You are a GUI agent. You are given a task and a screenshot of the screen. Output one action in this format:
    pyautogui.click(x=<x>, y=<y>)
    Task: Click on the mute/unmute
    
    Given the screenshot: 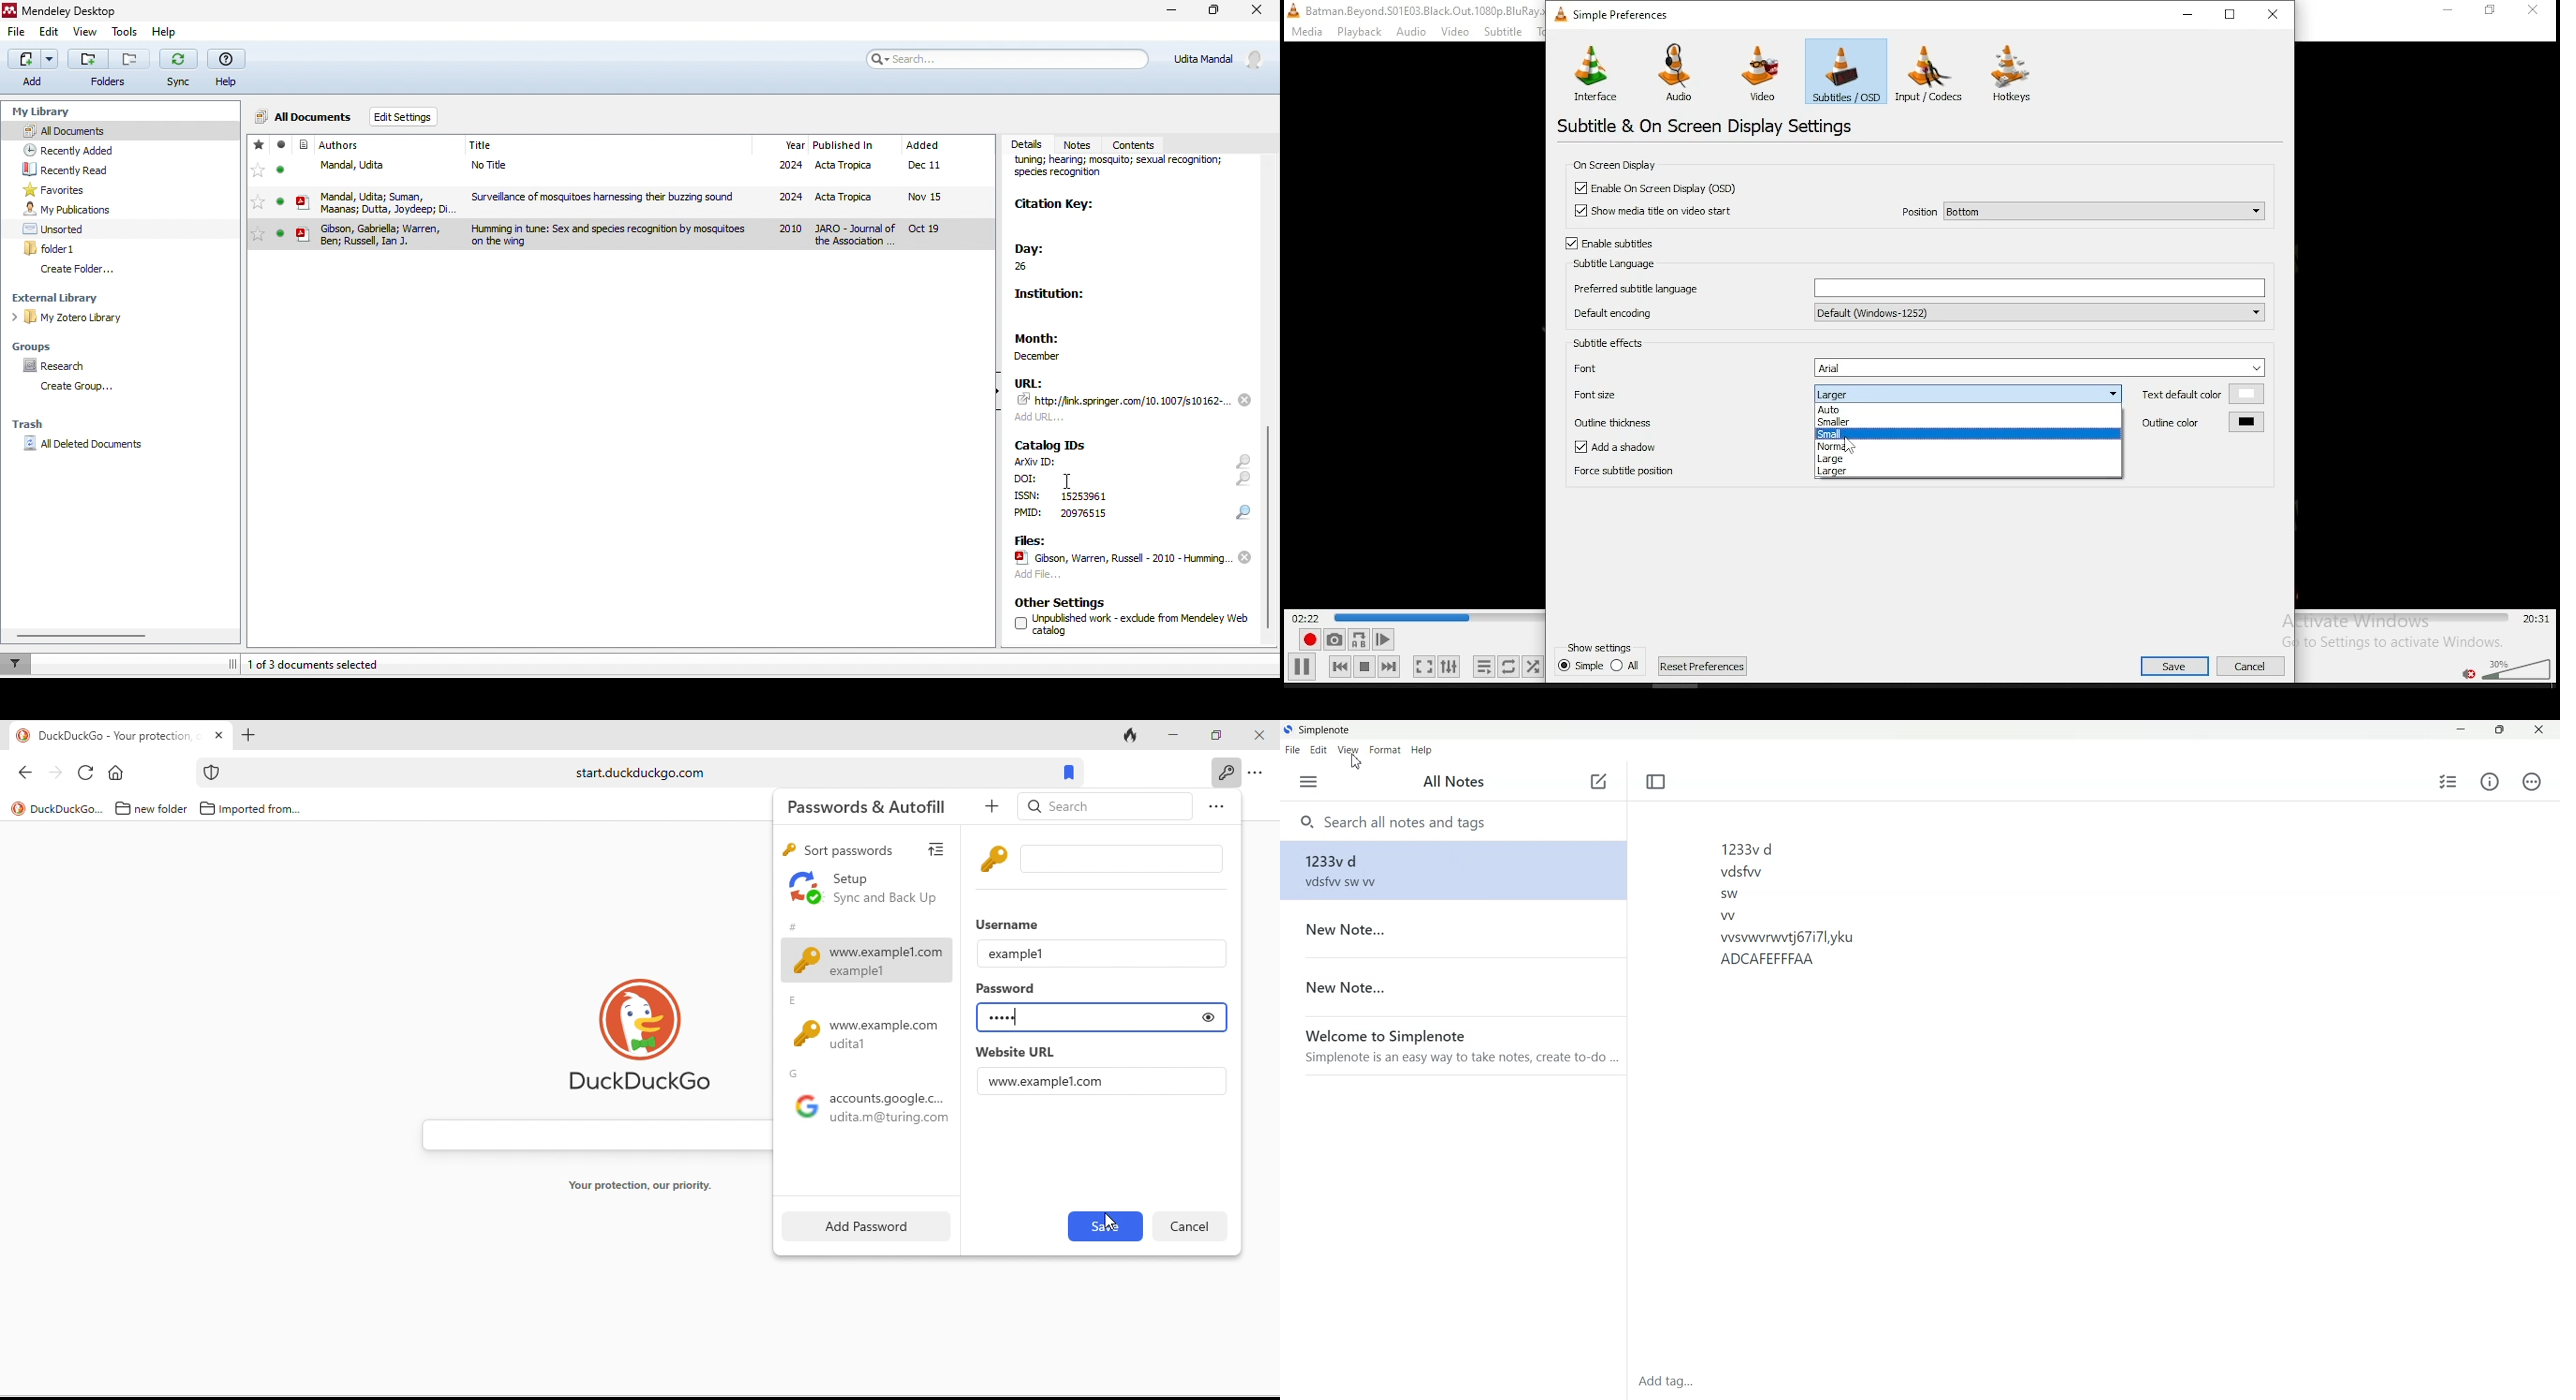 What is the action you would take?
    pyautogui.click(x=2467, y=673)
    